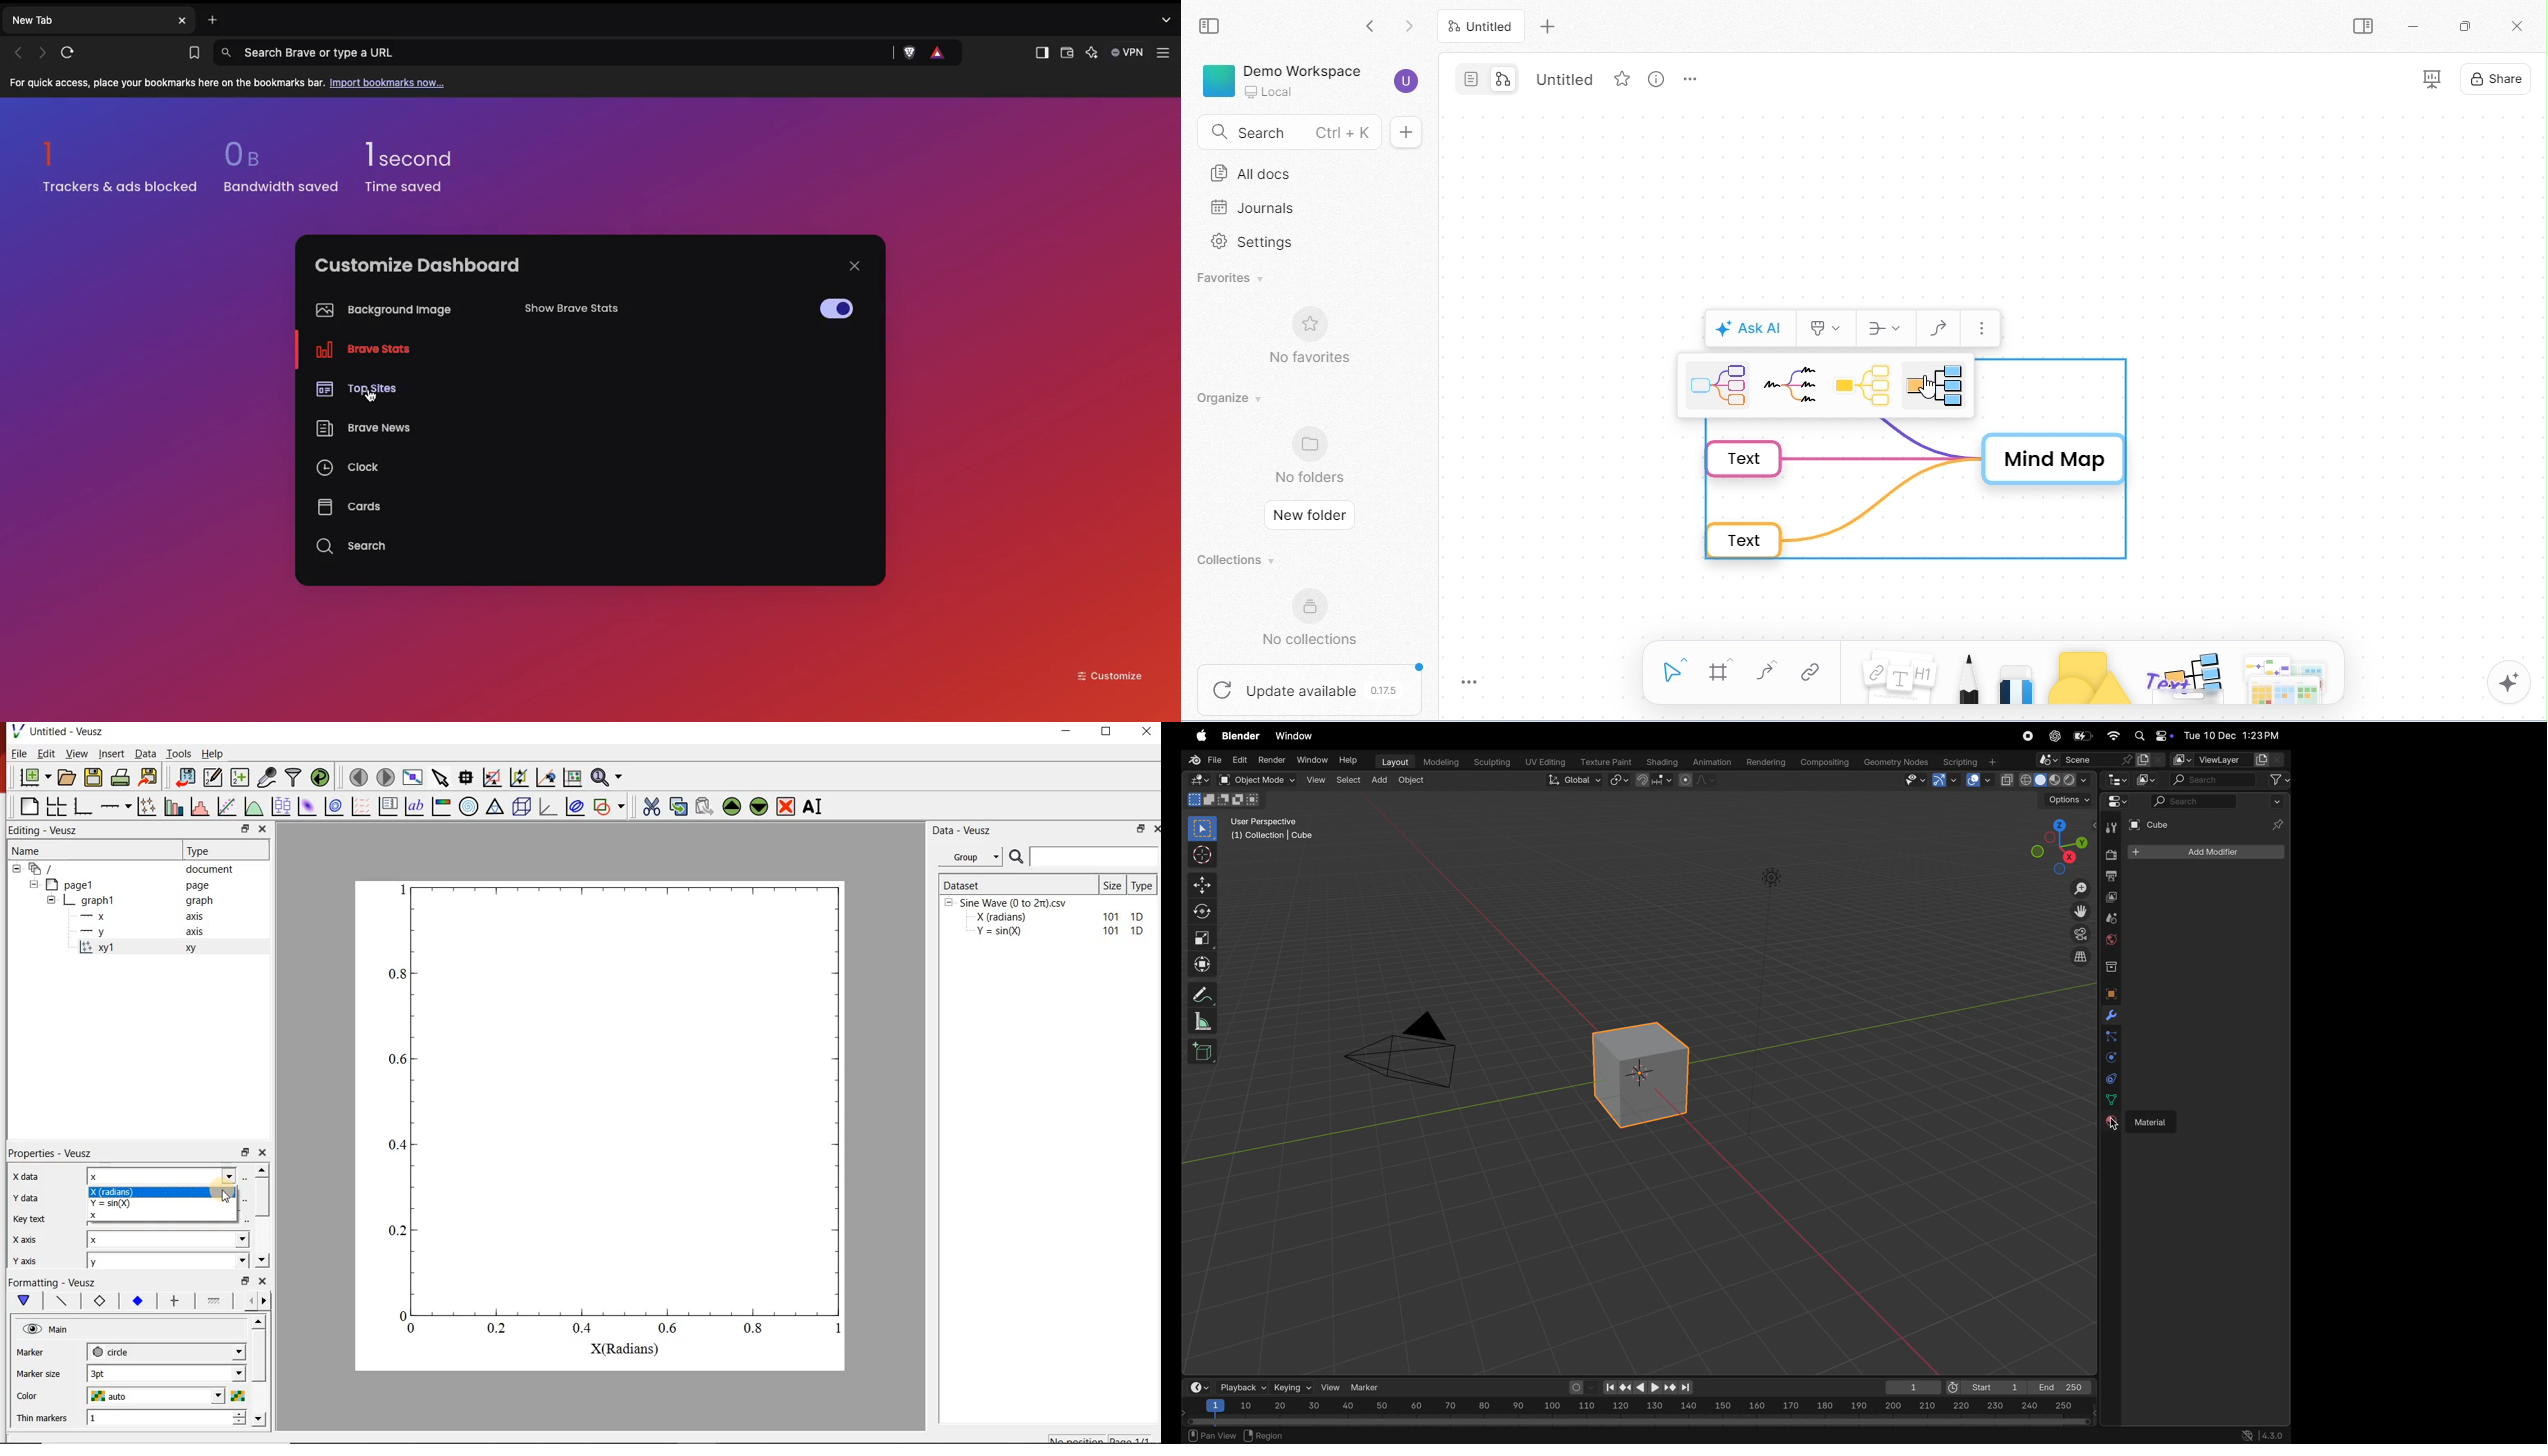 The image size is (2548, 1456). I want to click on options, so click(59, 1299).